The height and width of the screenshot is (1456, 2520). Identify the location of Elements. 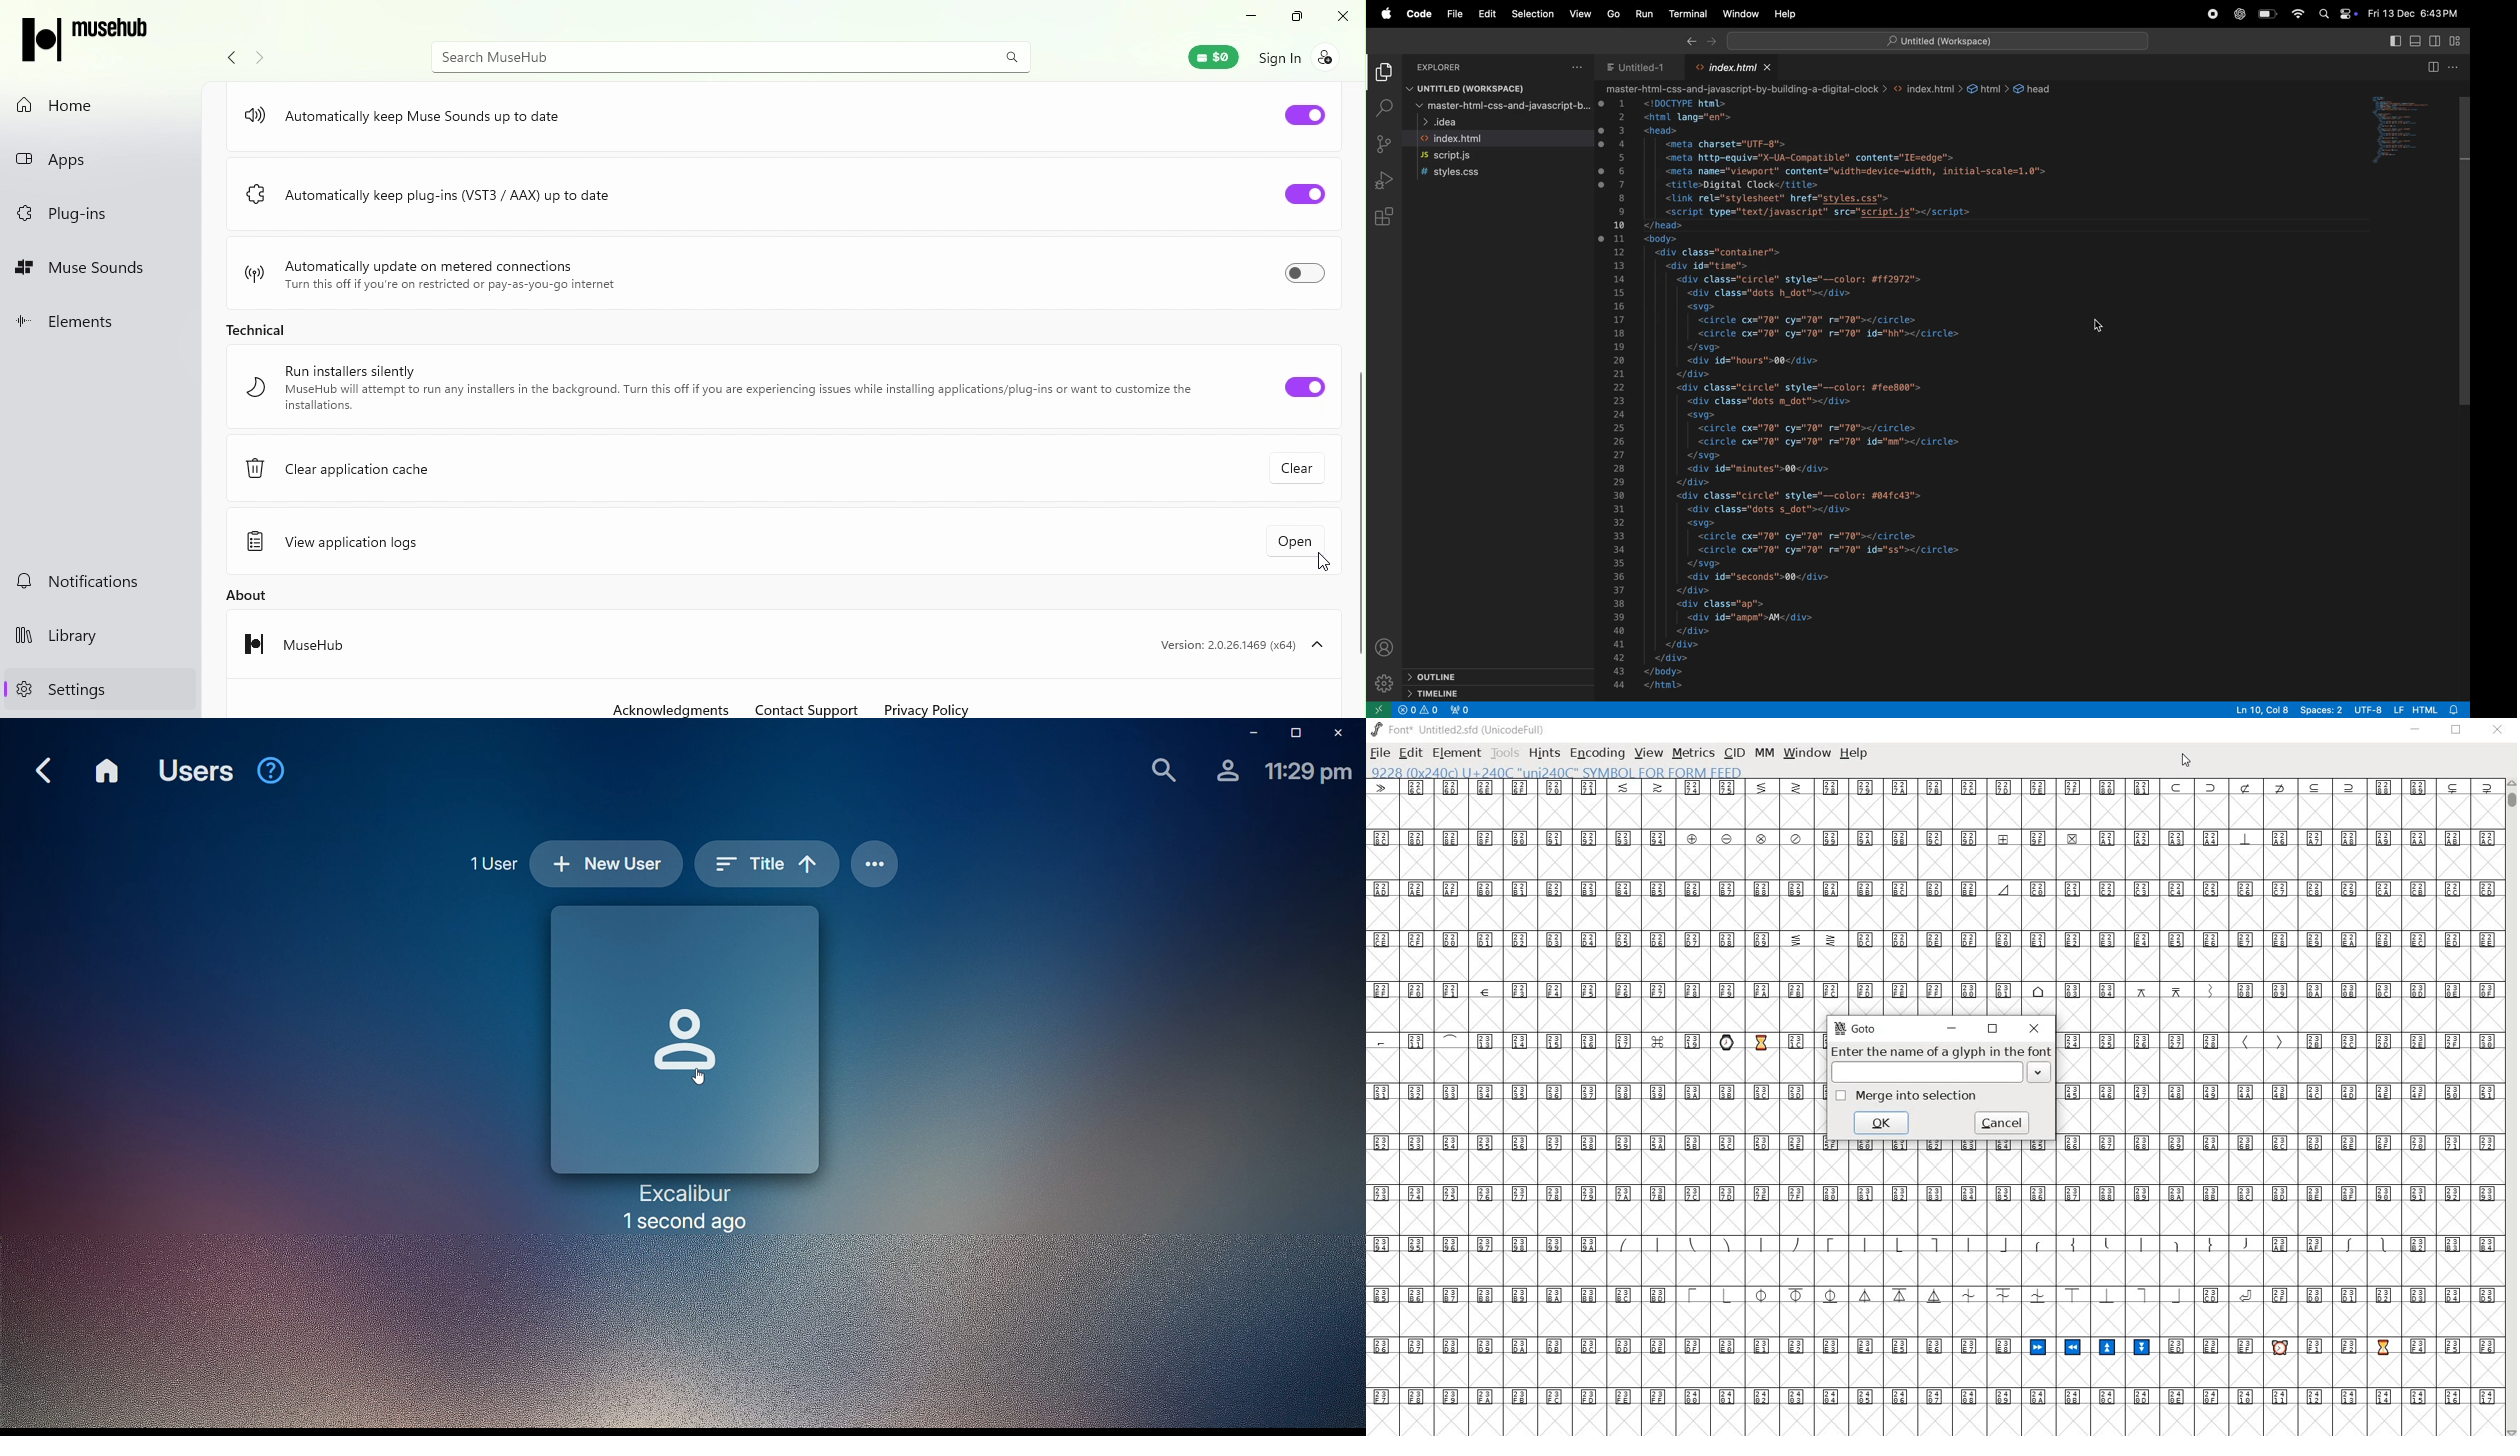
(81, 322).